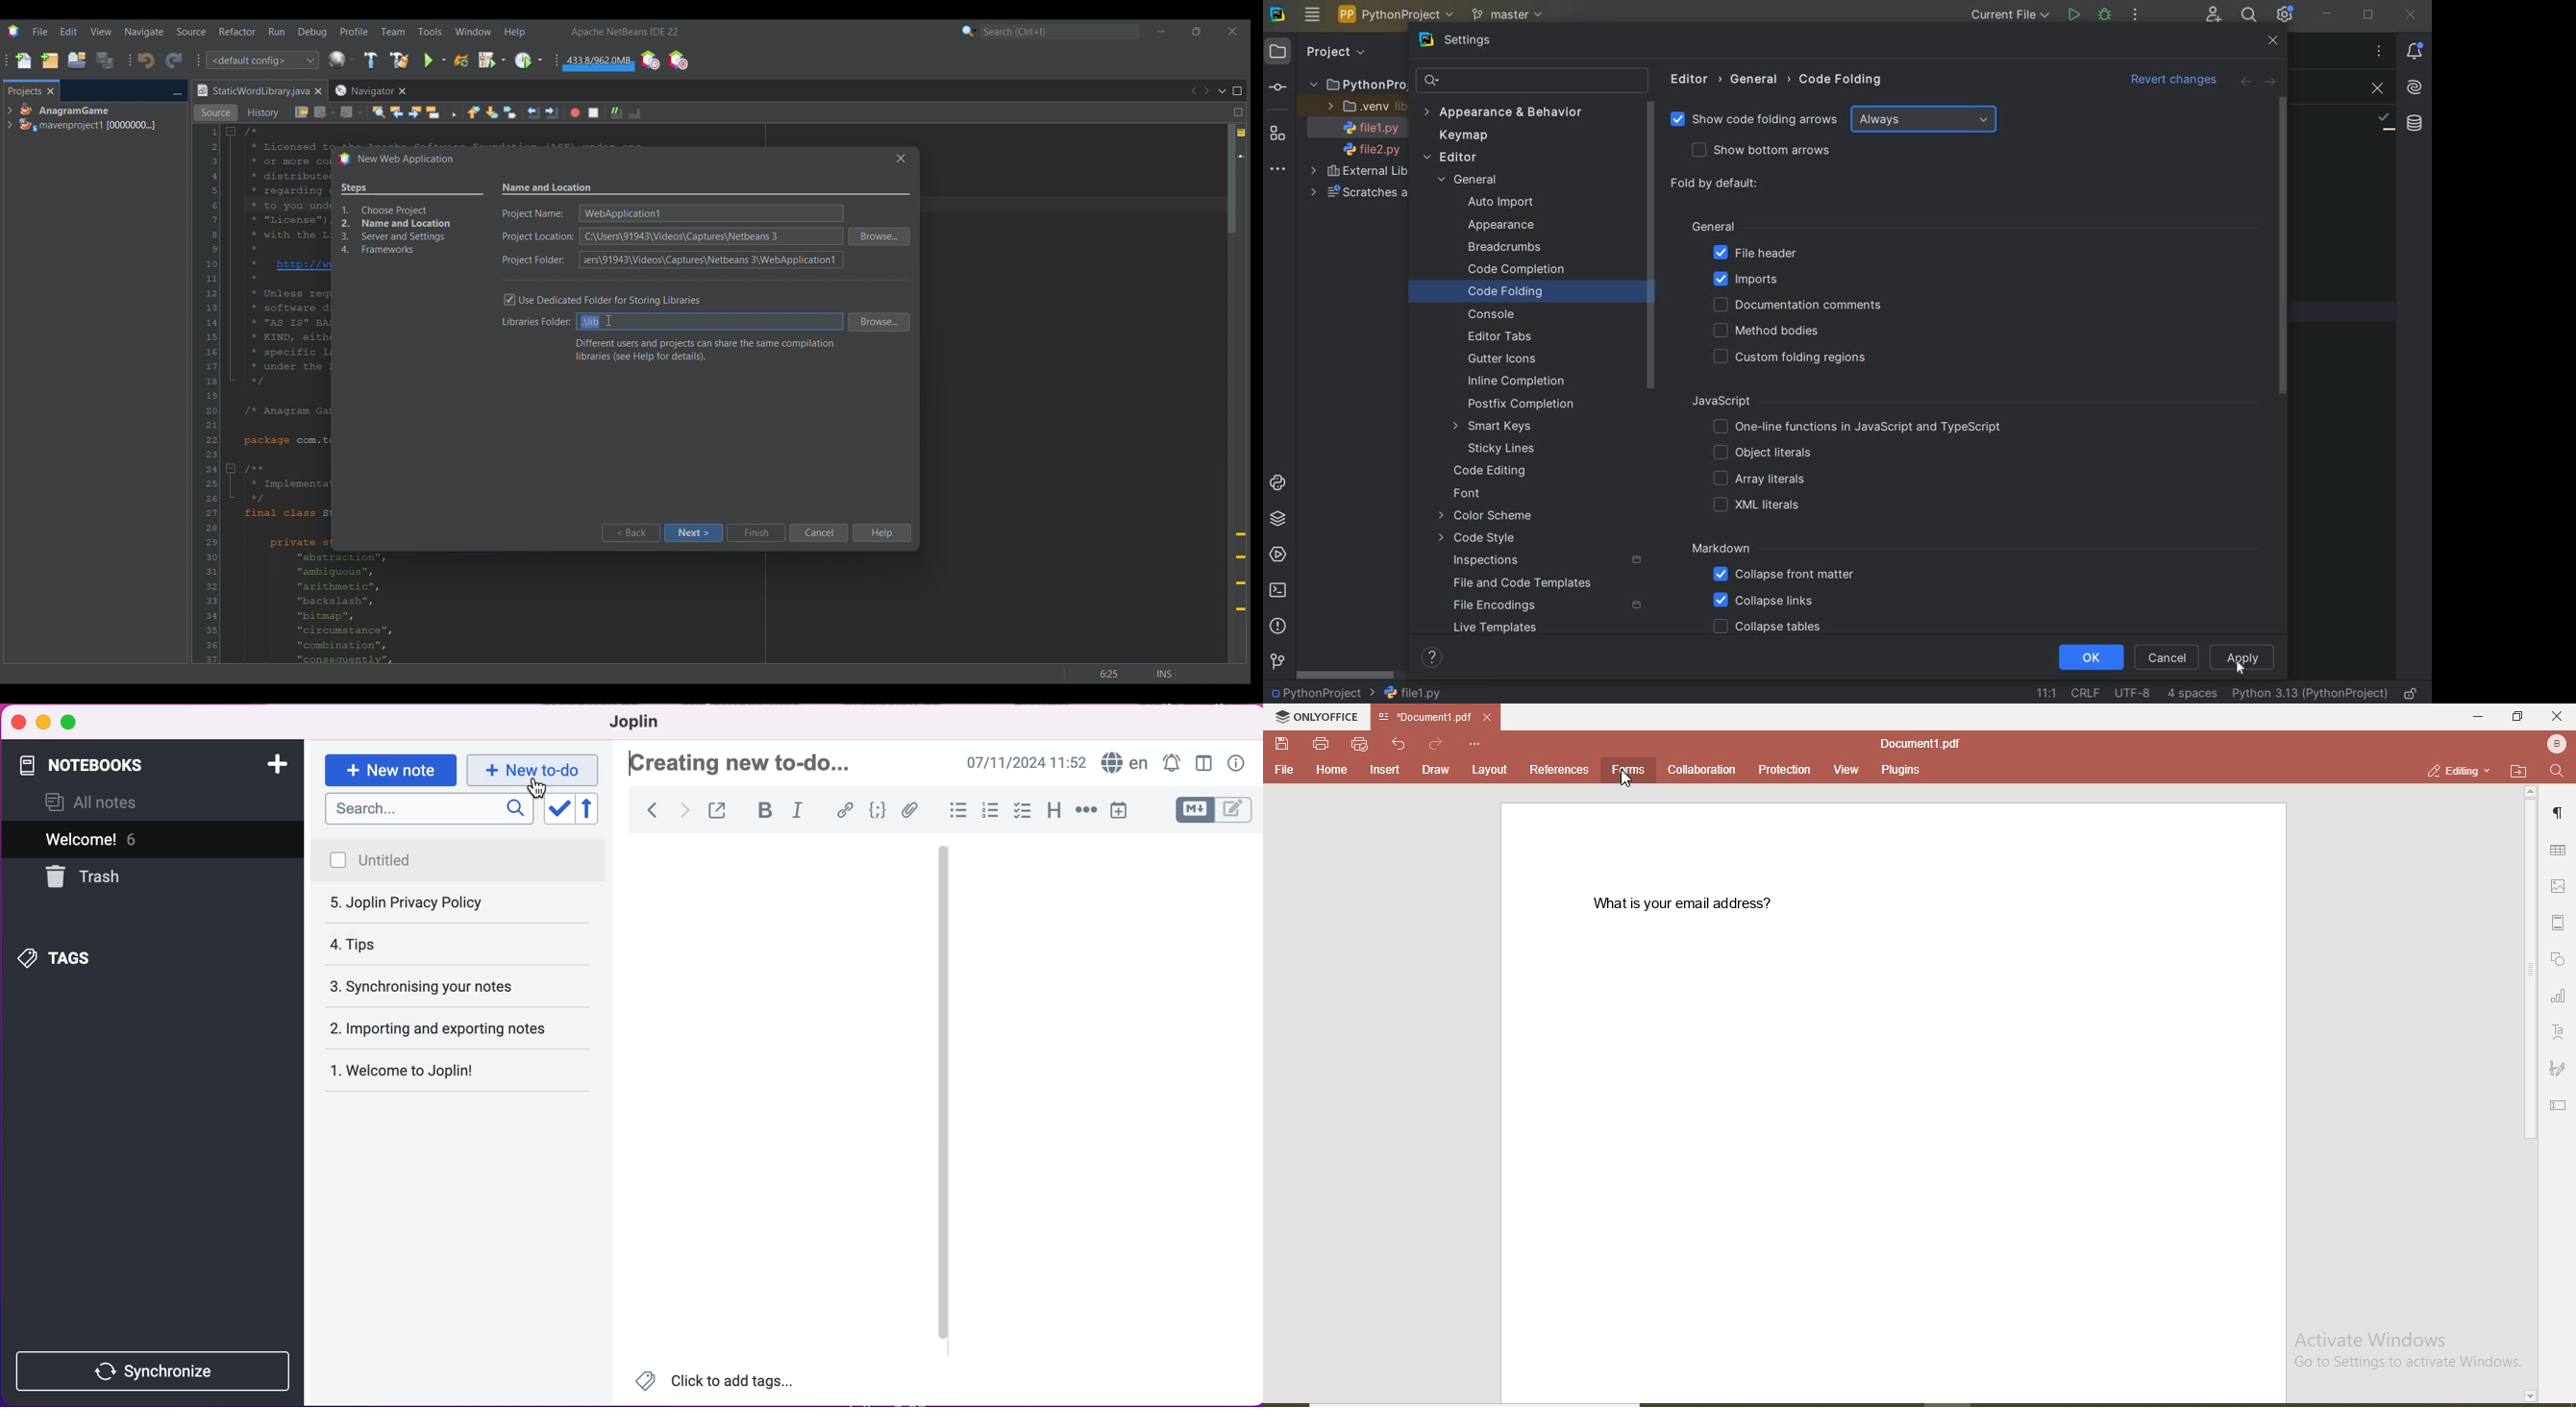 This screenshot has height=1428, width=2576. Describe the element at coordinates (1386, 771) in the screenshot. I see `insert` at that location.